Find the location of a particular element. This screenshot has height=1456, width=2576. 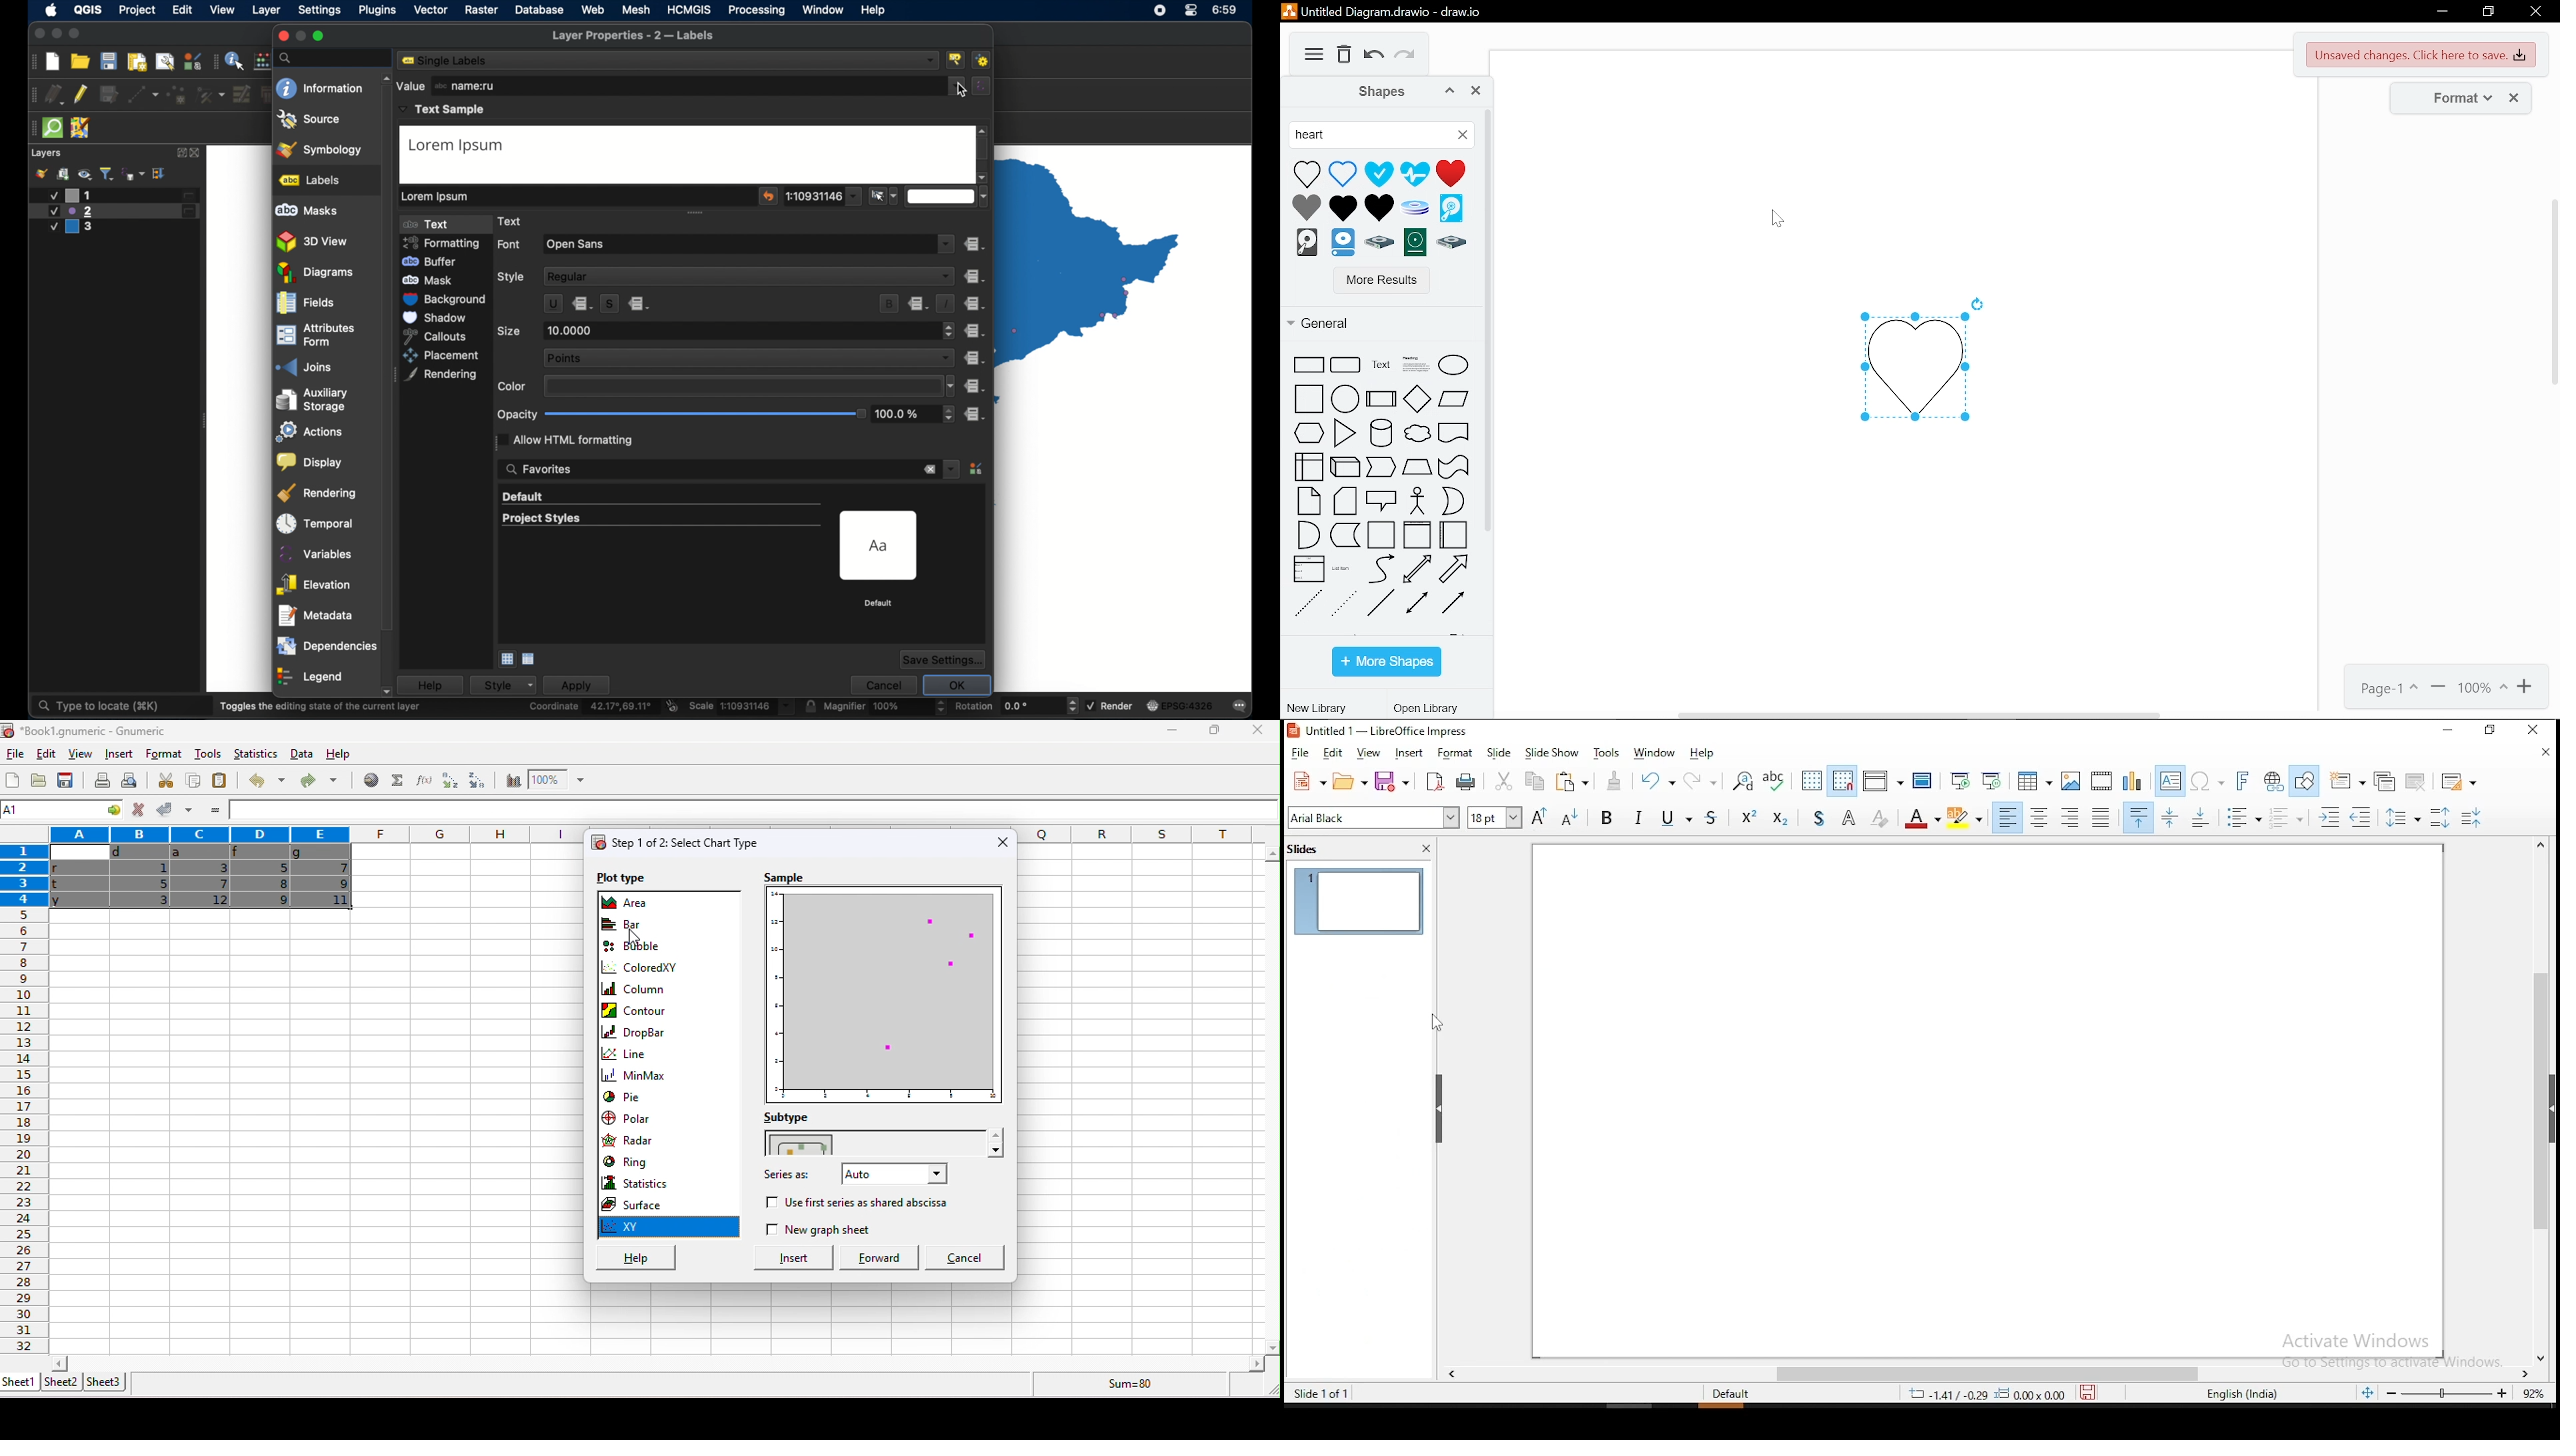

scroll up arrow is located at coordinates (983, 131).